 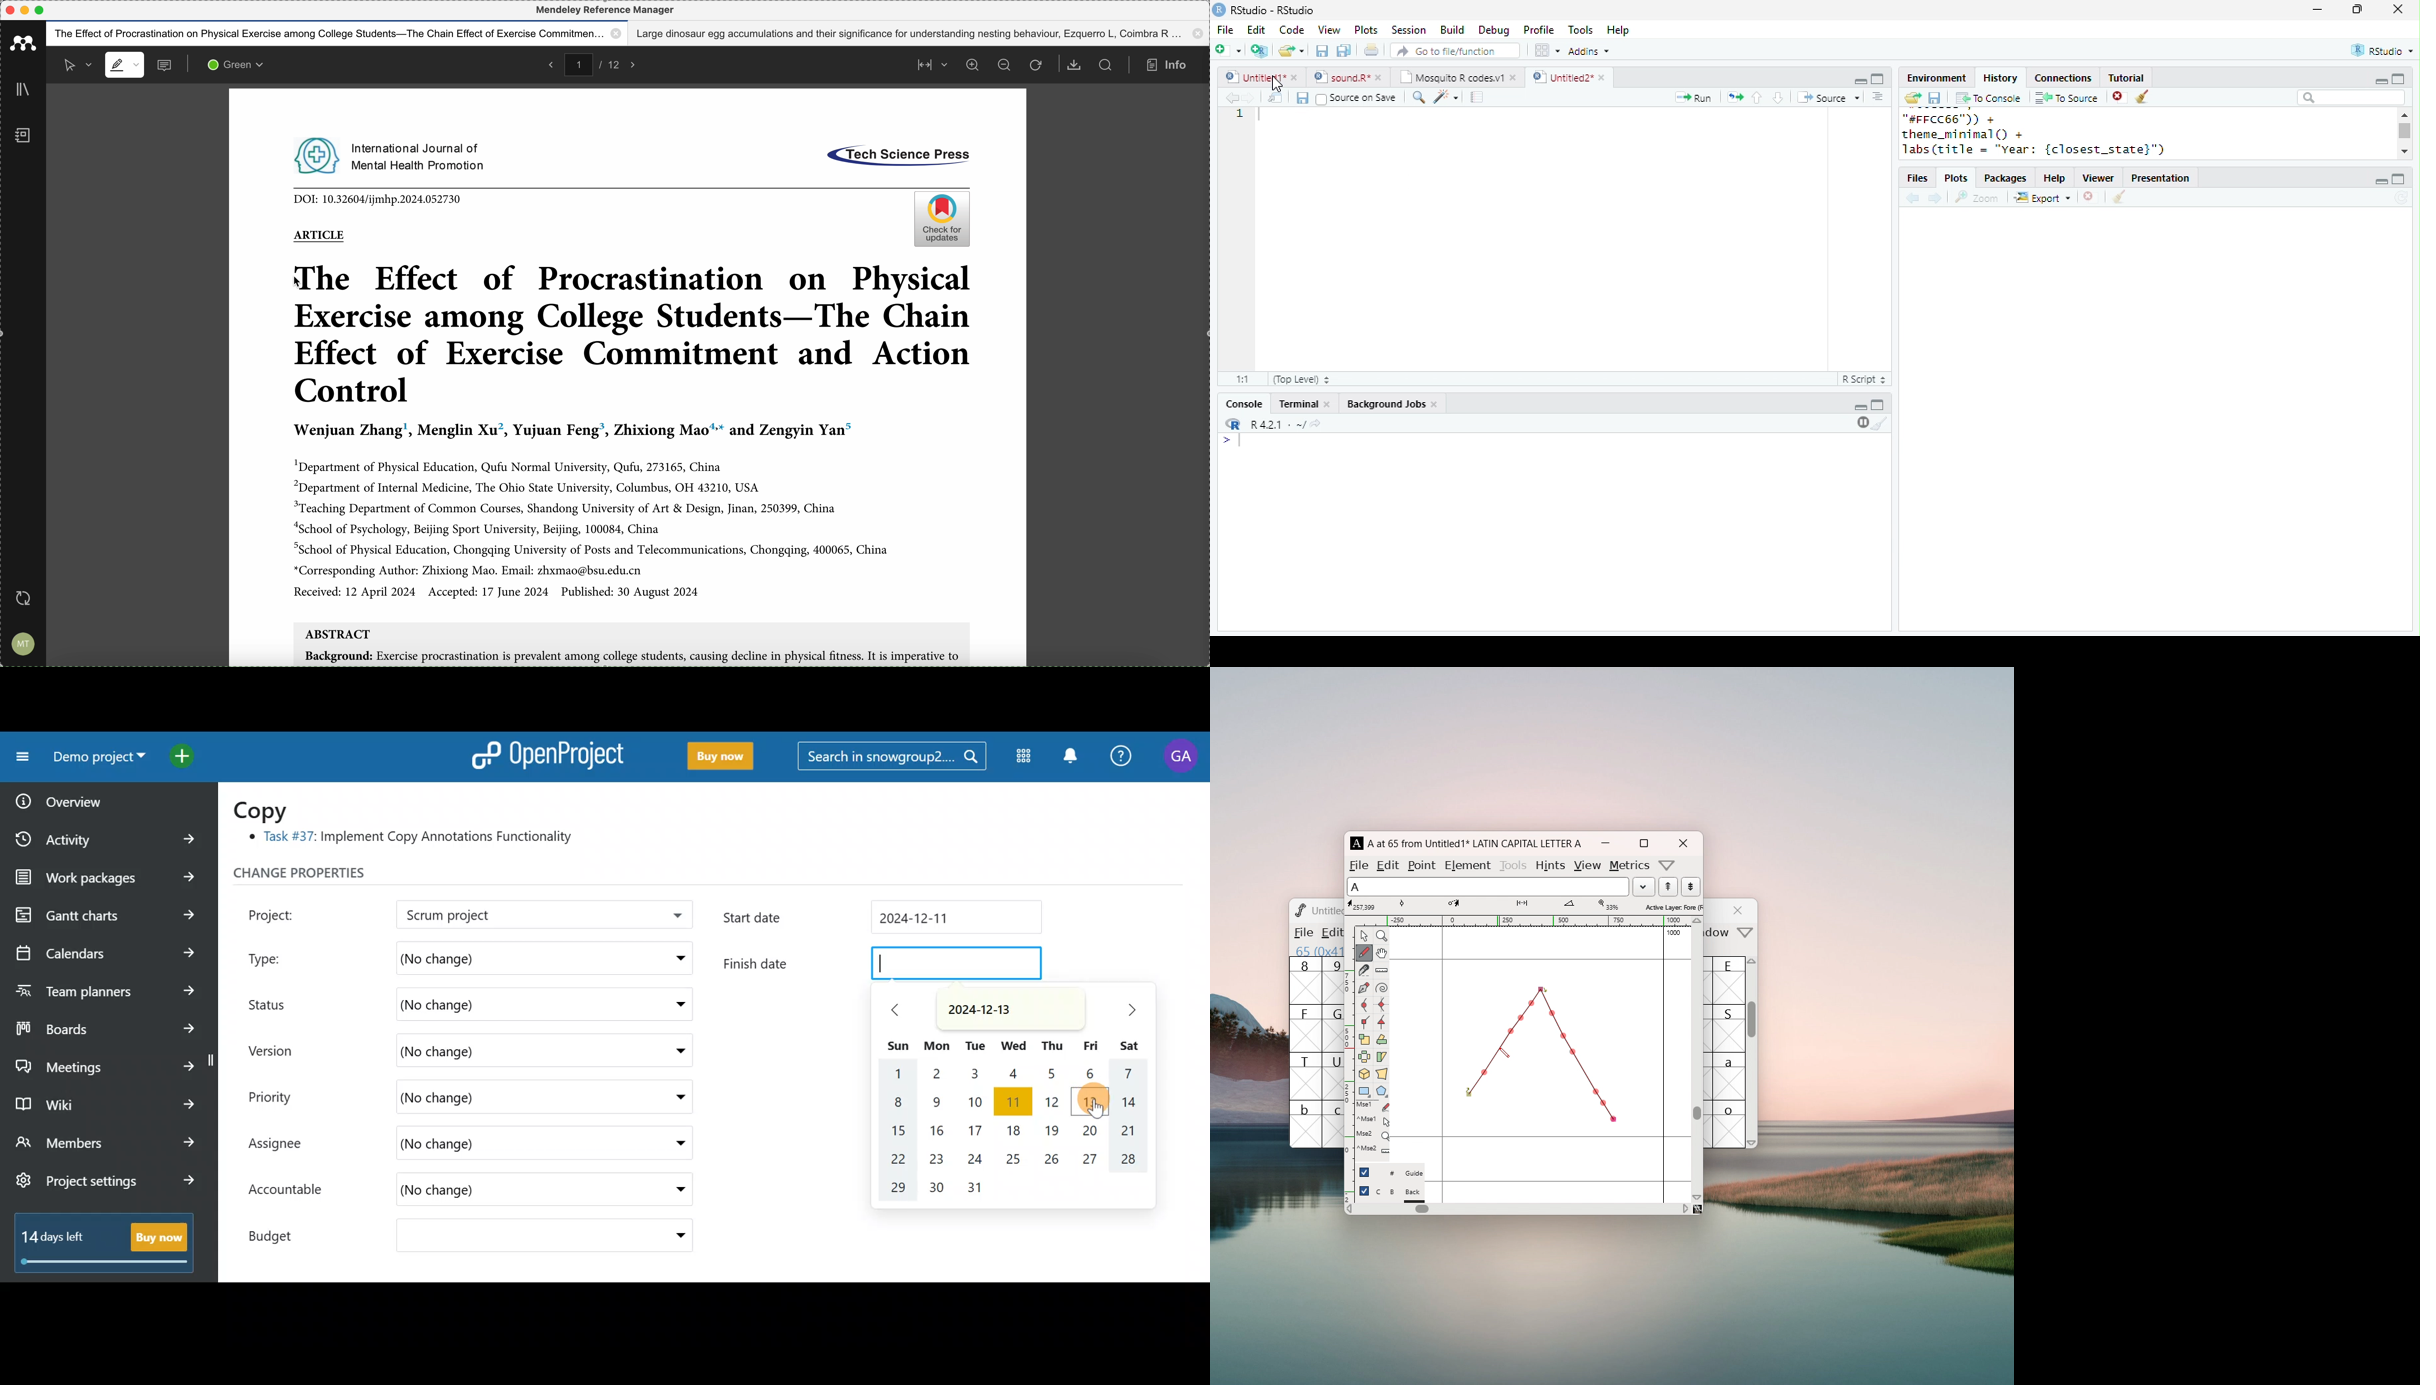 What do you see at coordinates (1344, 50) in the screenshot?
I see `save all` at bounding box center [1344, 50].